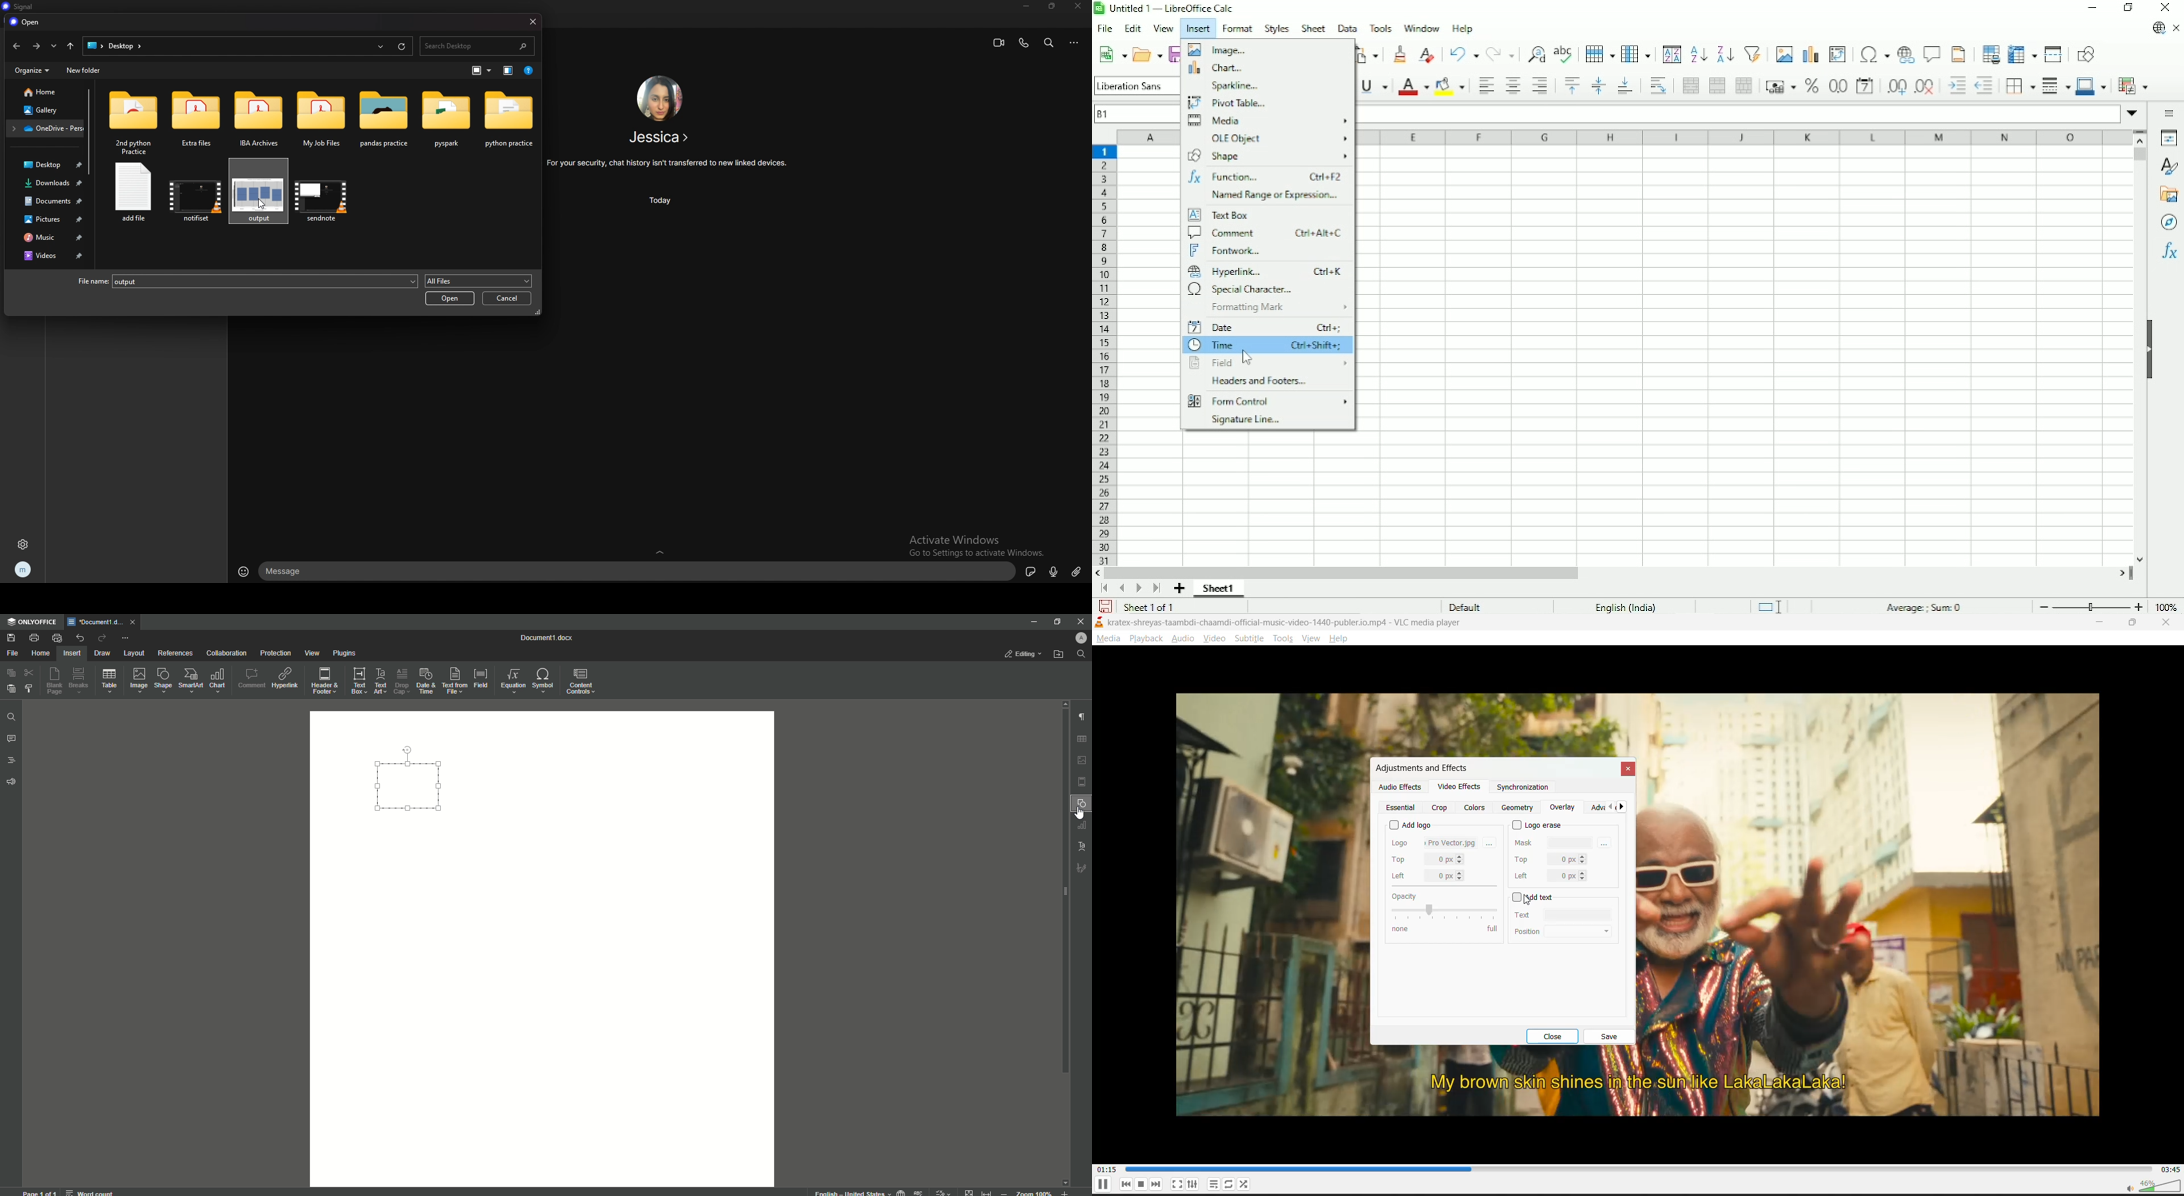  I want to click on Center vertically, so click(1597, 85).